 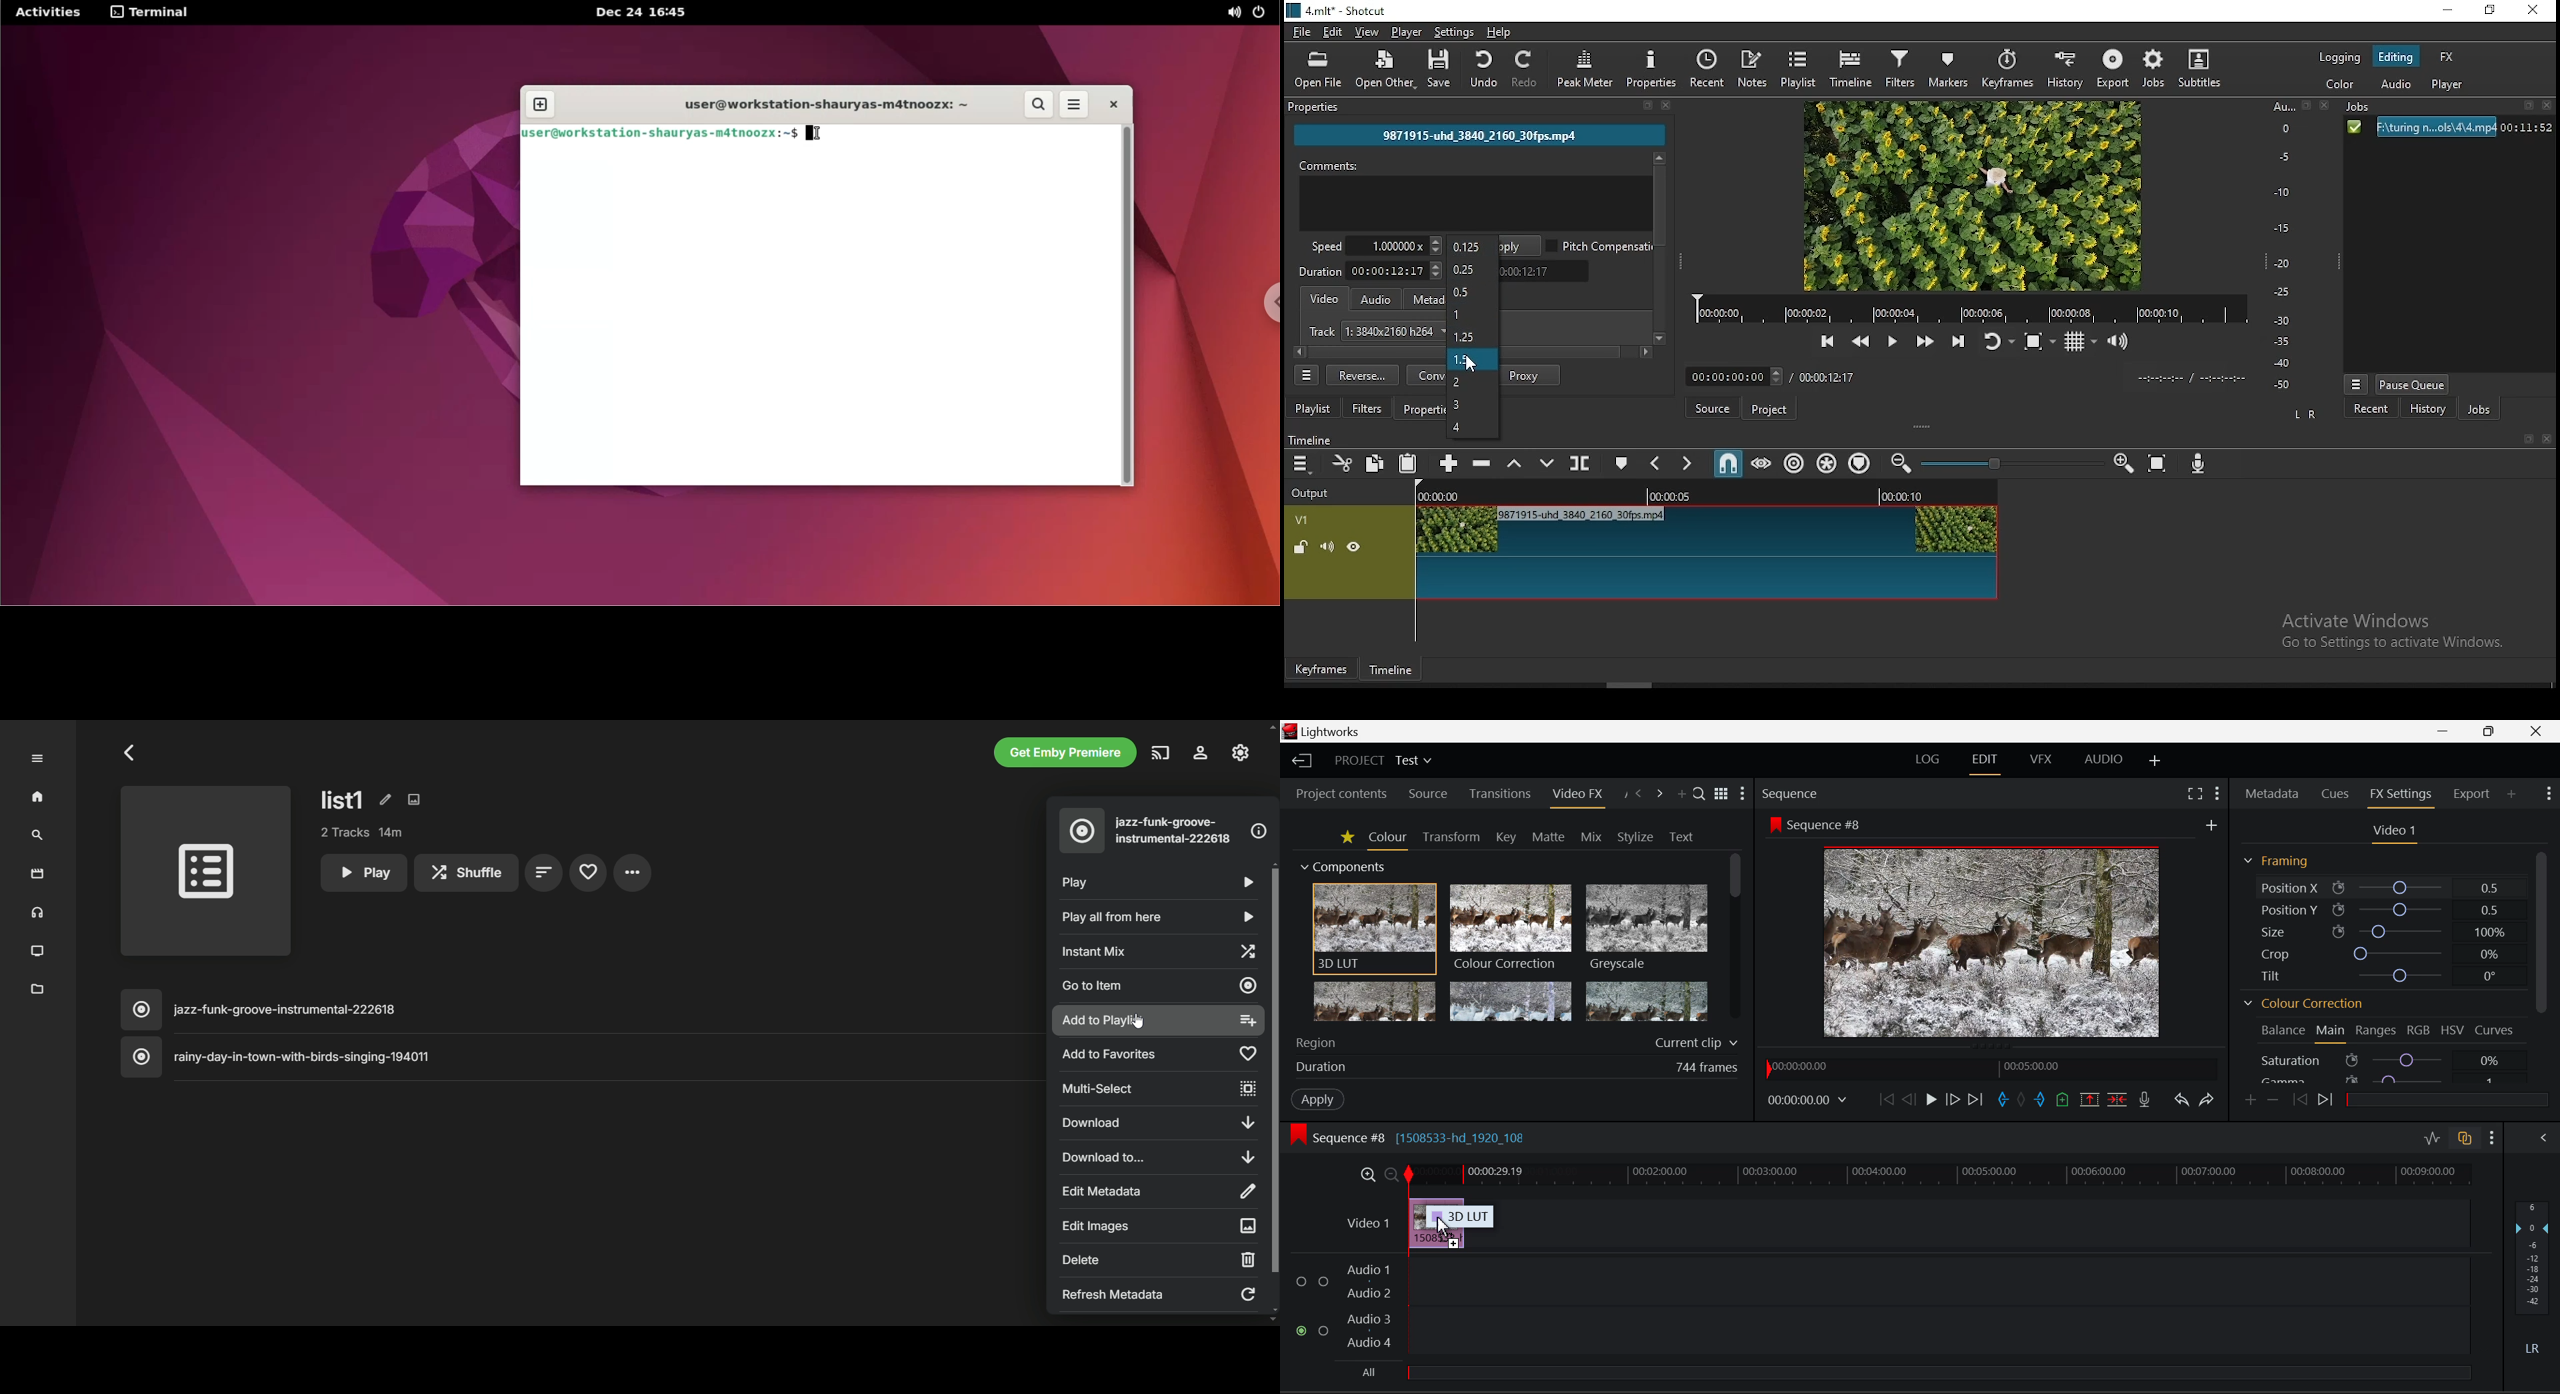 What do you see at coordinates (2216, 792) in the screenshot?
I see `Show Settings` at bounding box center [2216, 792].